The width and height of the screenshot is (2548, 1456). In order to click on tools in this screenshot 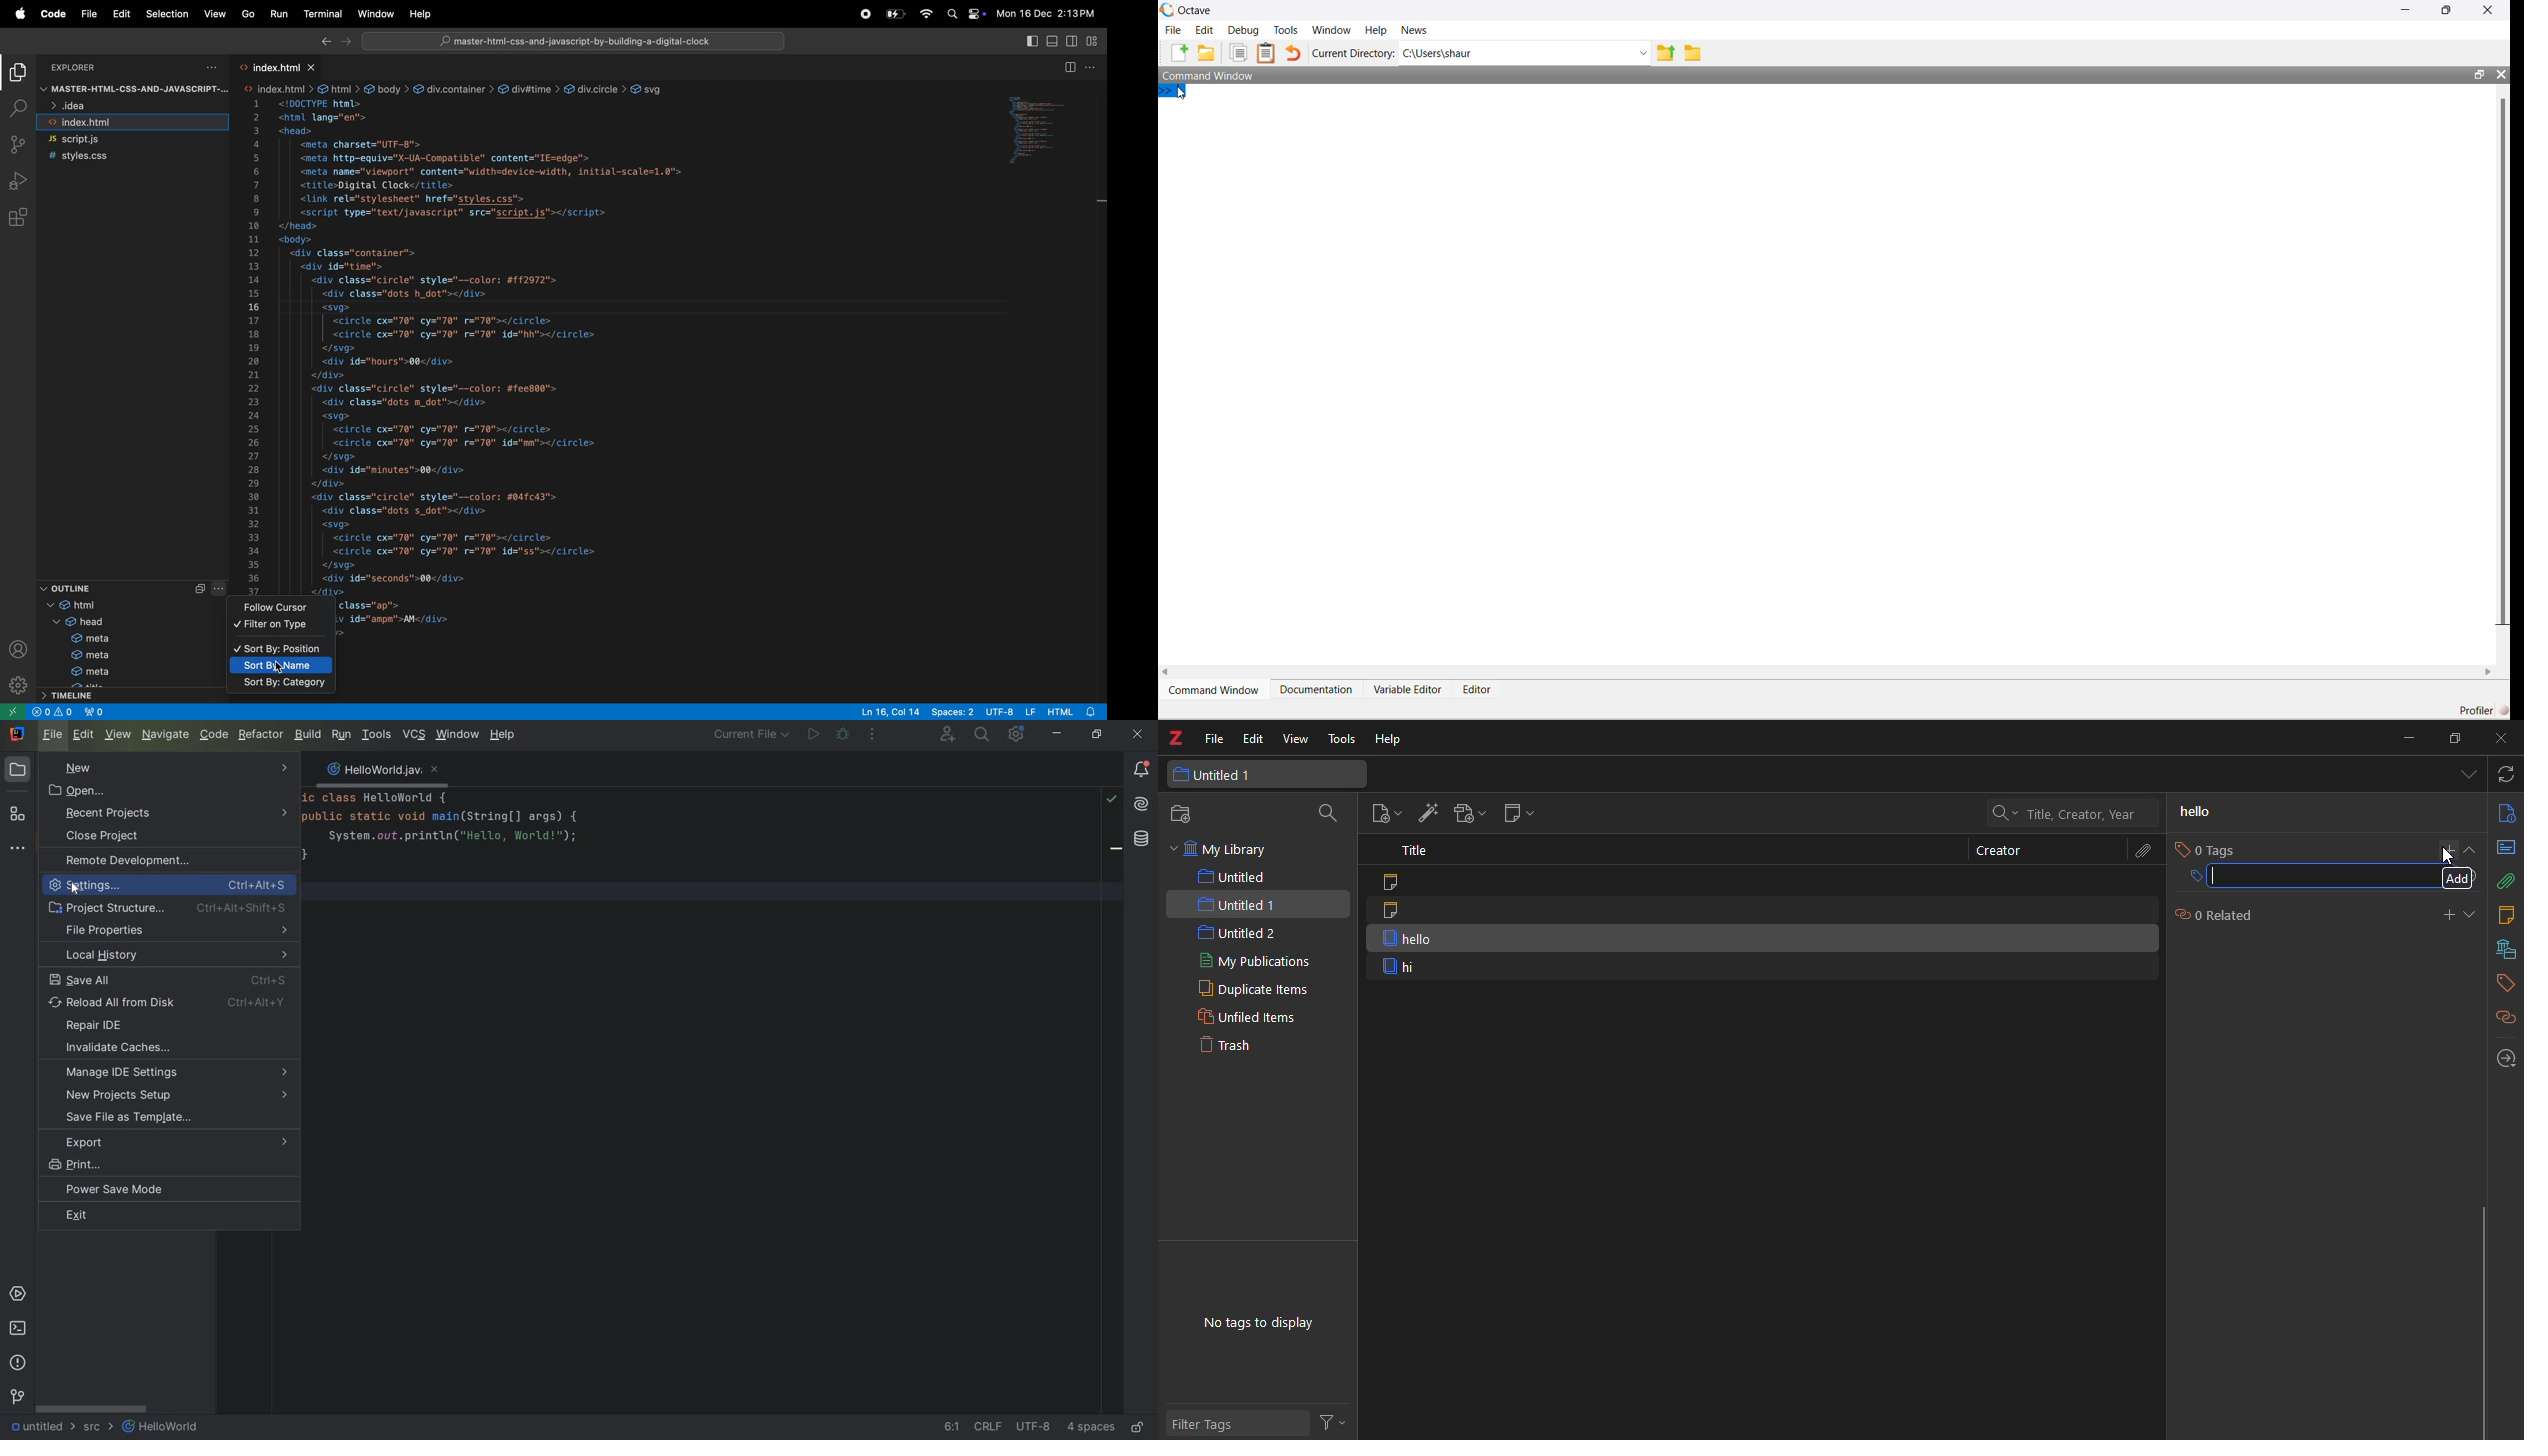, I will do `click(1341, 739)`.